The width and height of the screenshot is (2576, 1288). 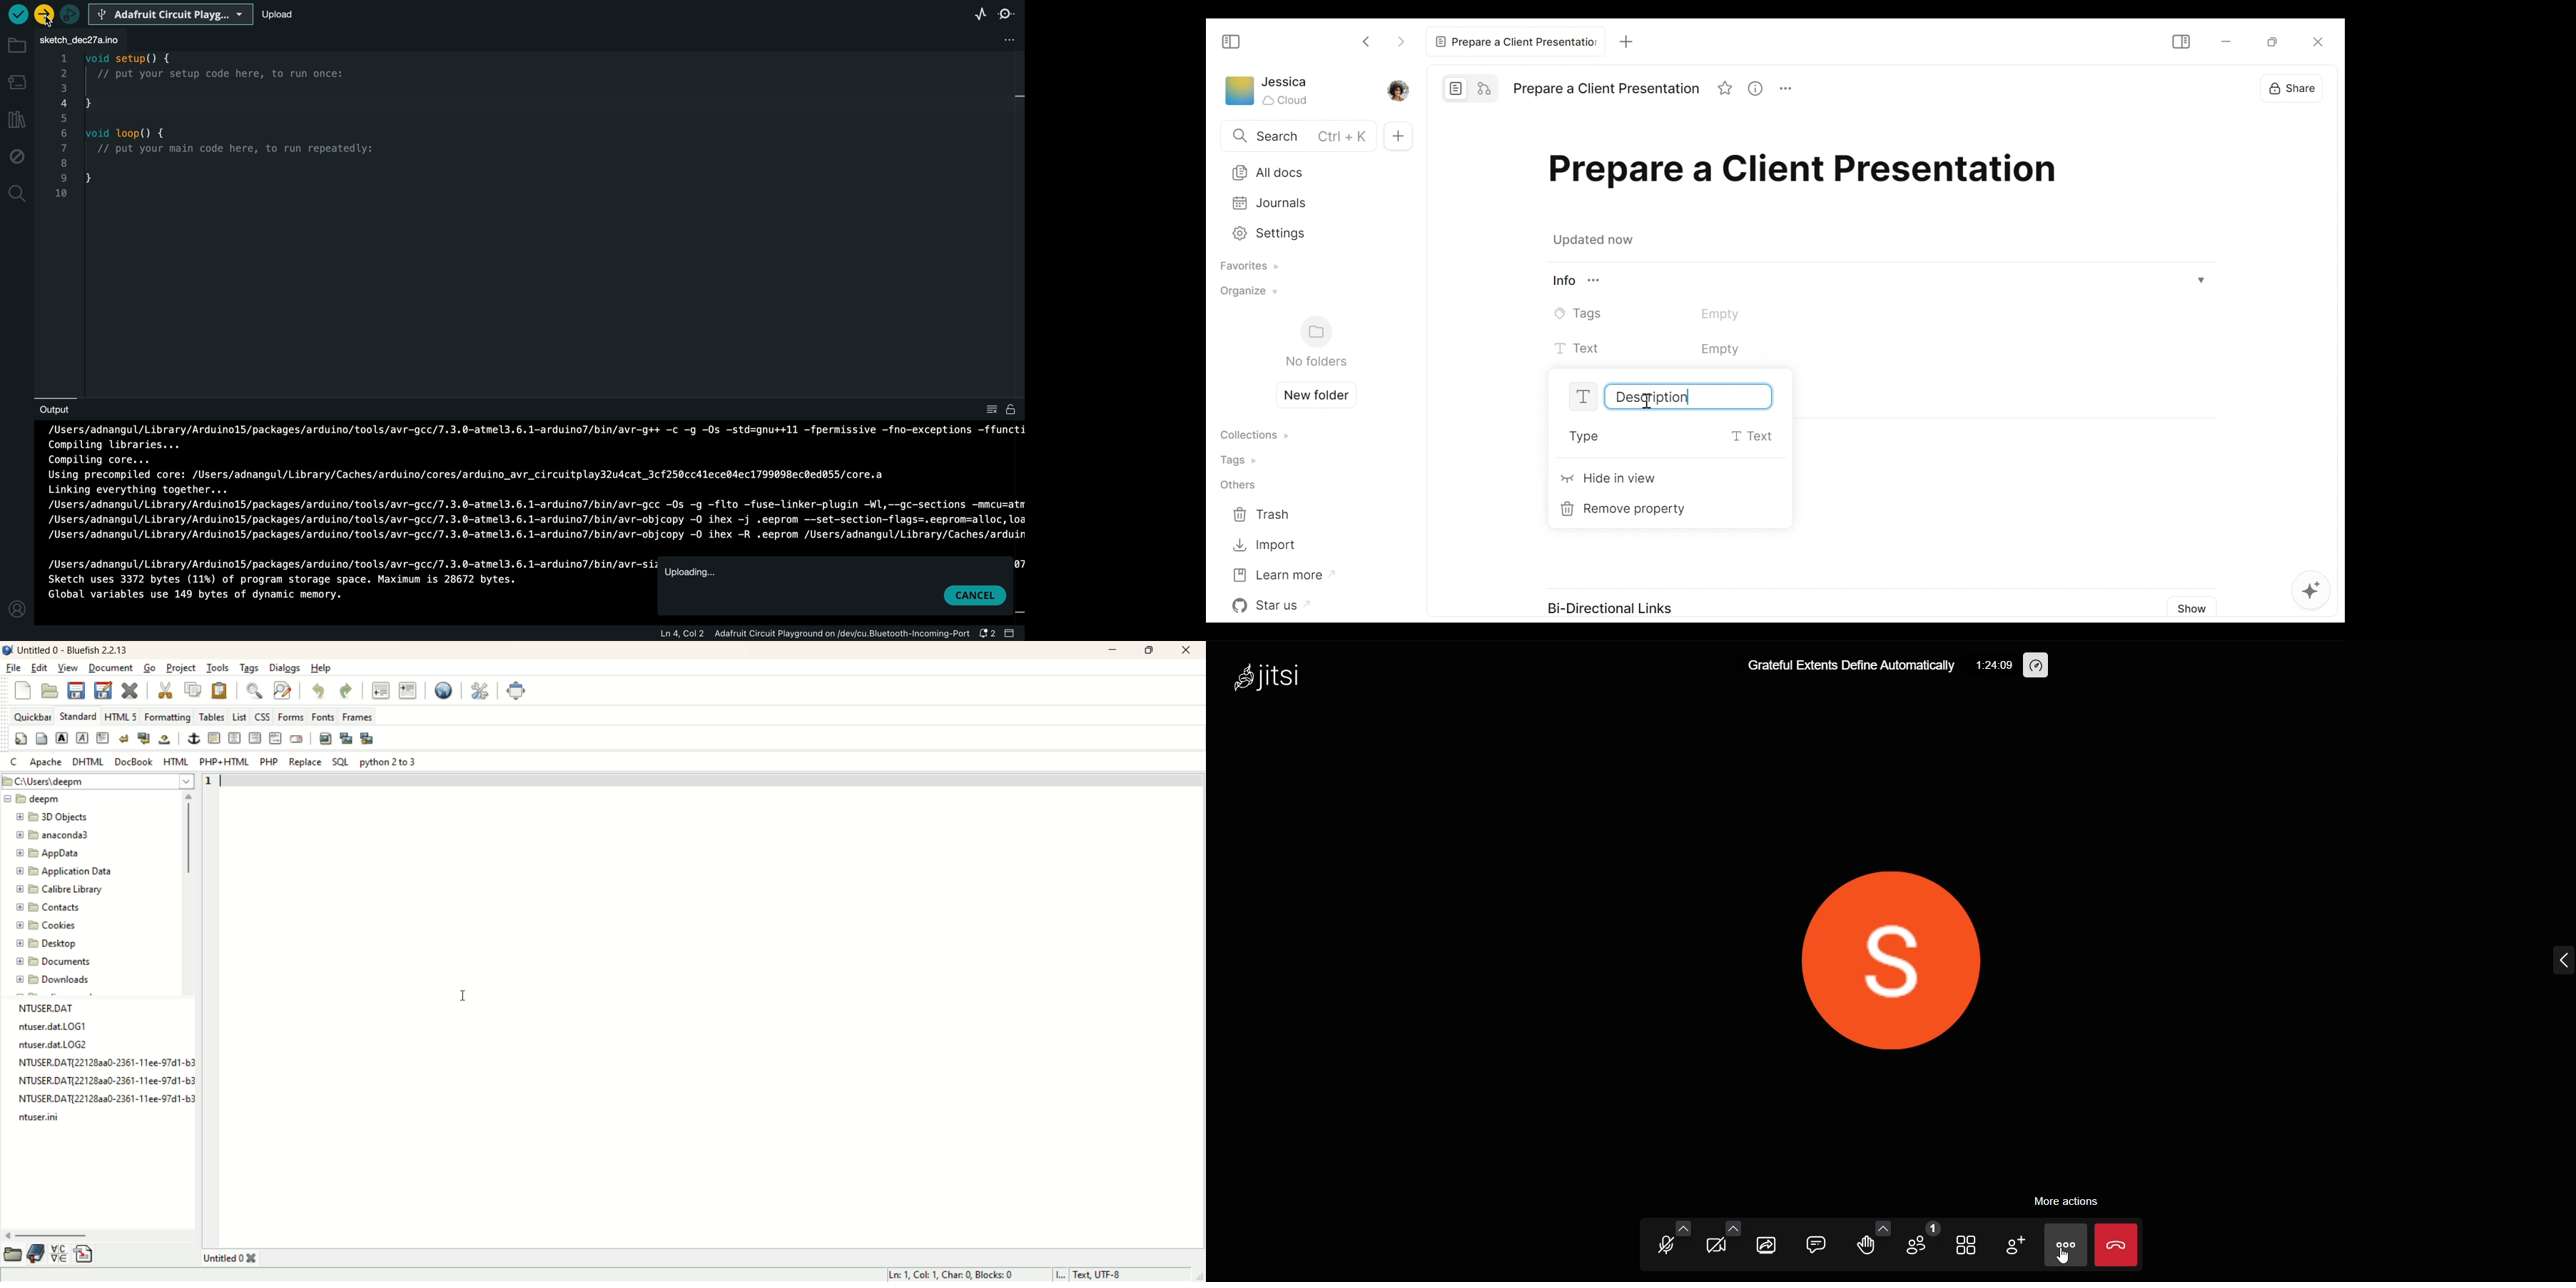 What do you see at coordinates (1673, 436) in the screenshot?
I see `Type` at bounding box center [1673, 436].